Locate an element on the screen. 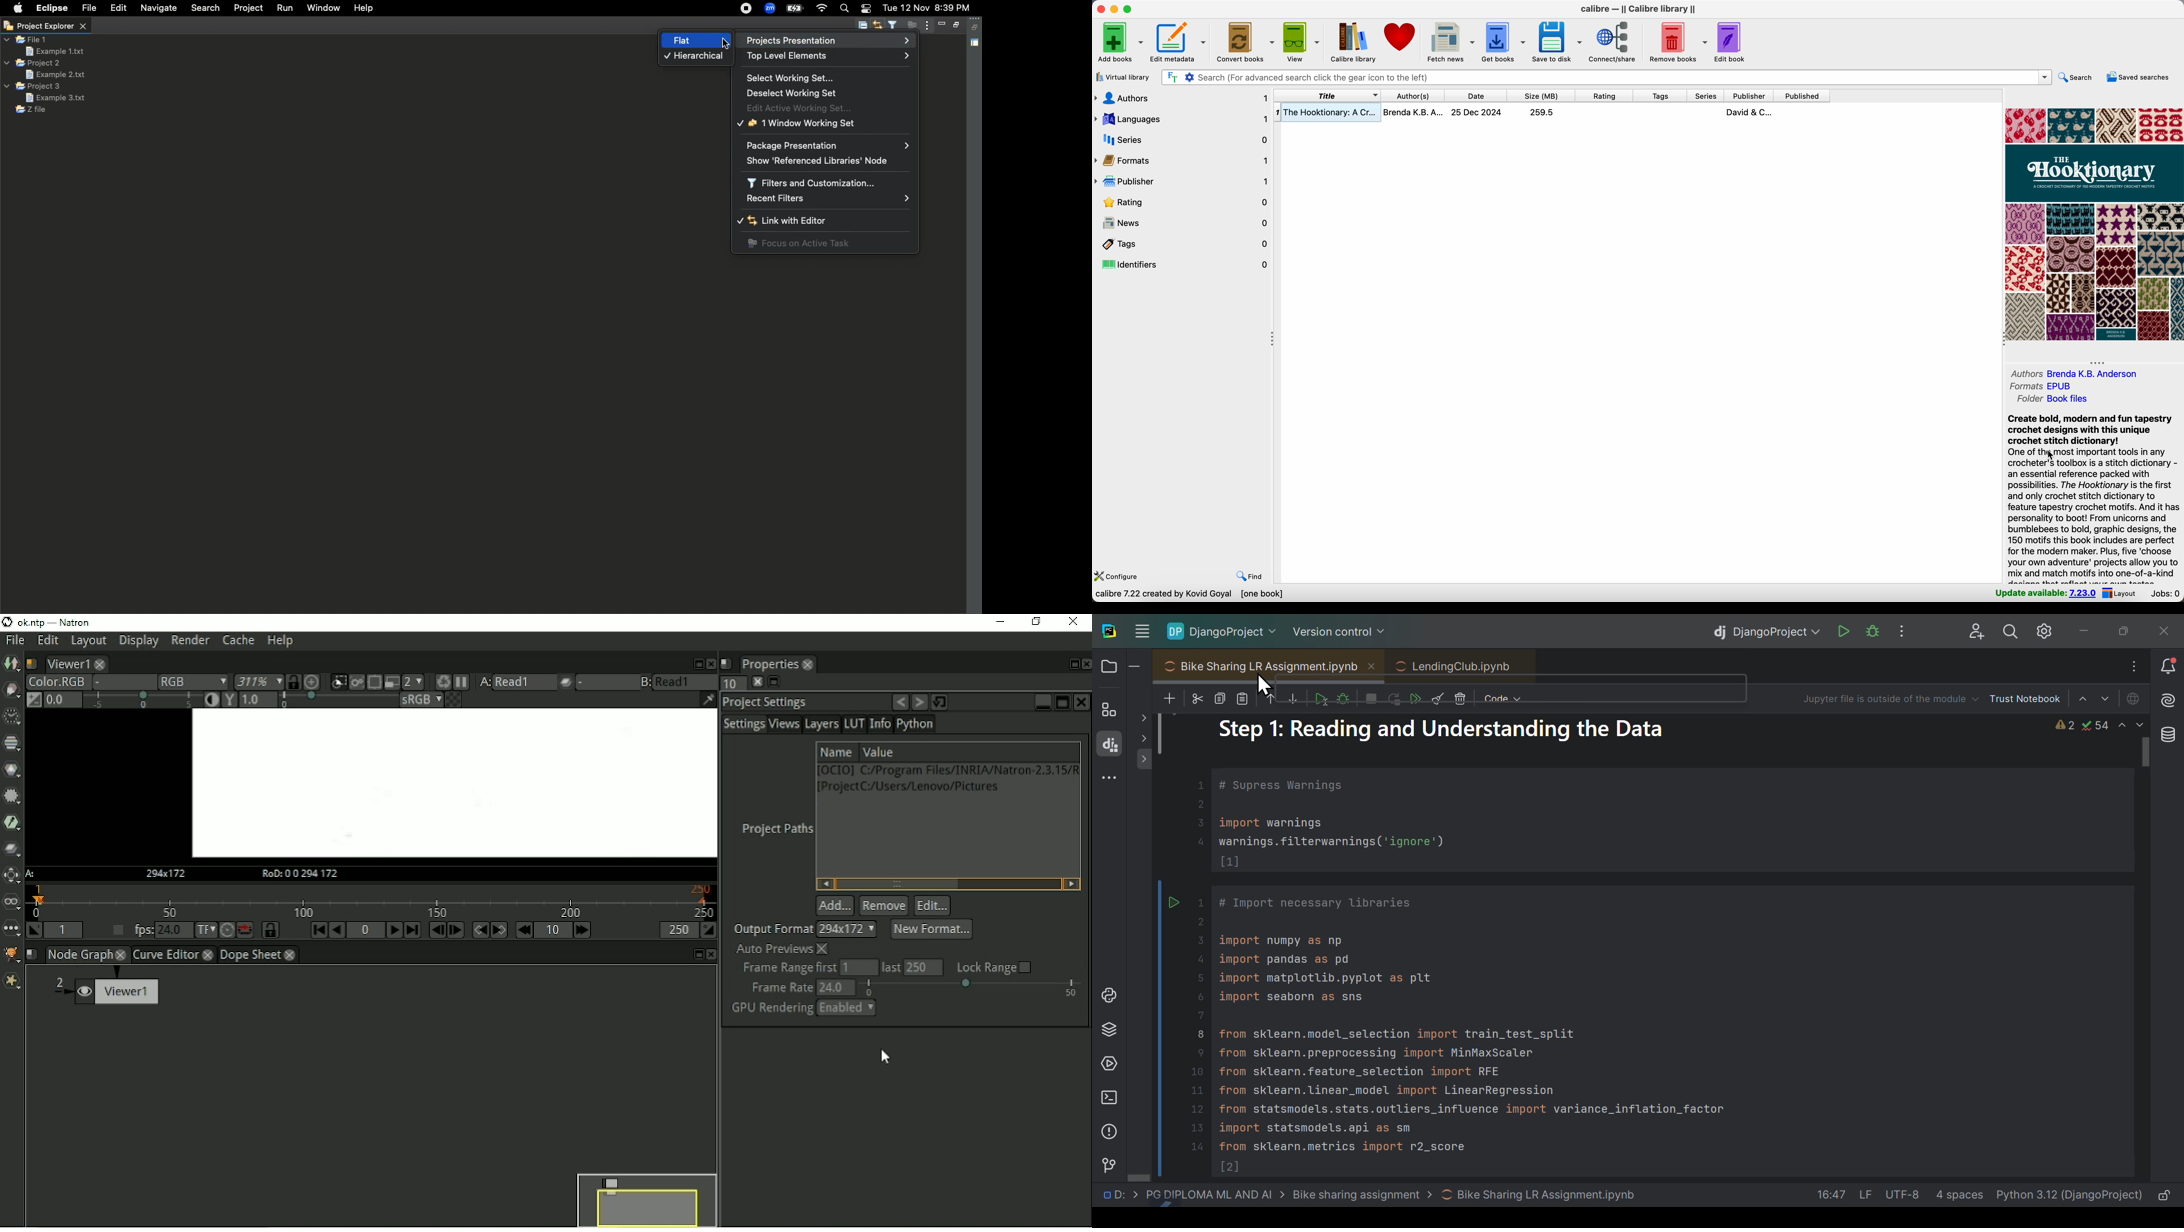 This screenshot has height=1232, width=2184. Focus on active task is located at coordinates (799, 244).